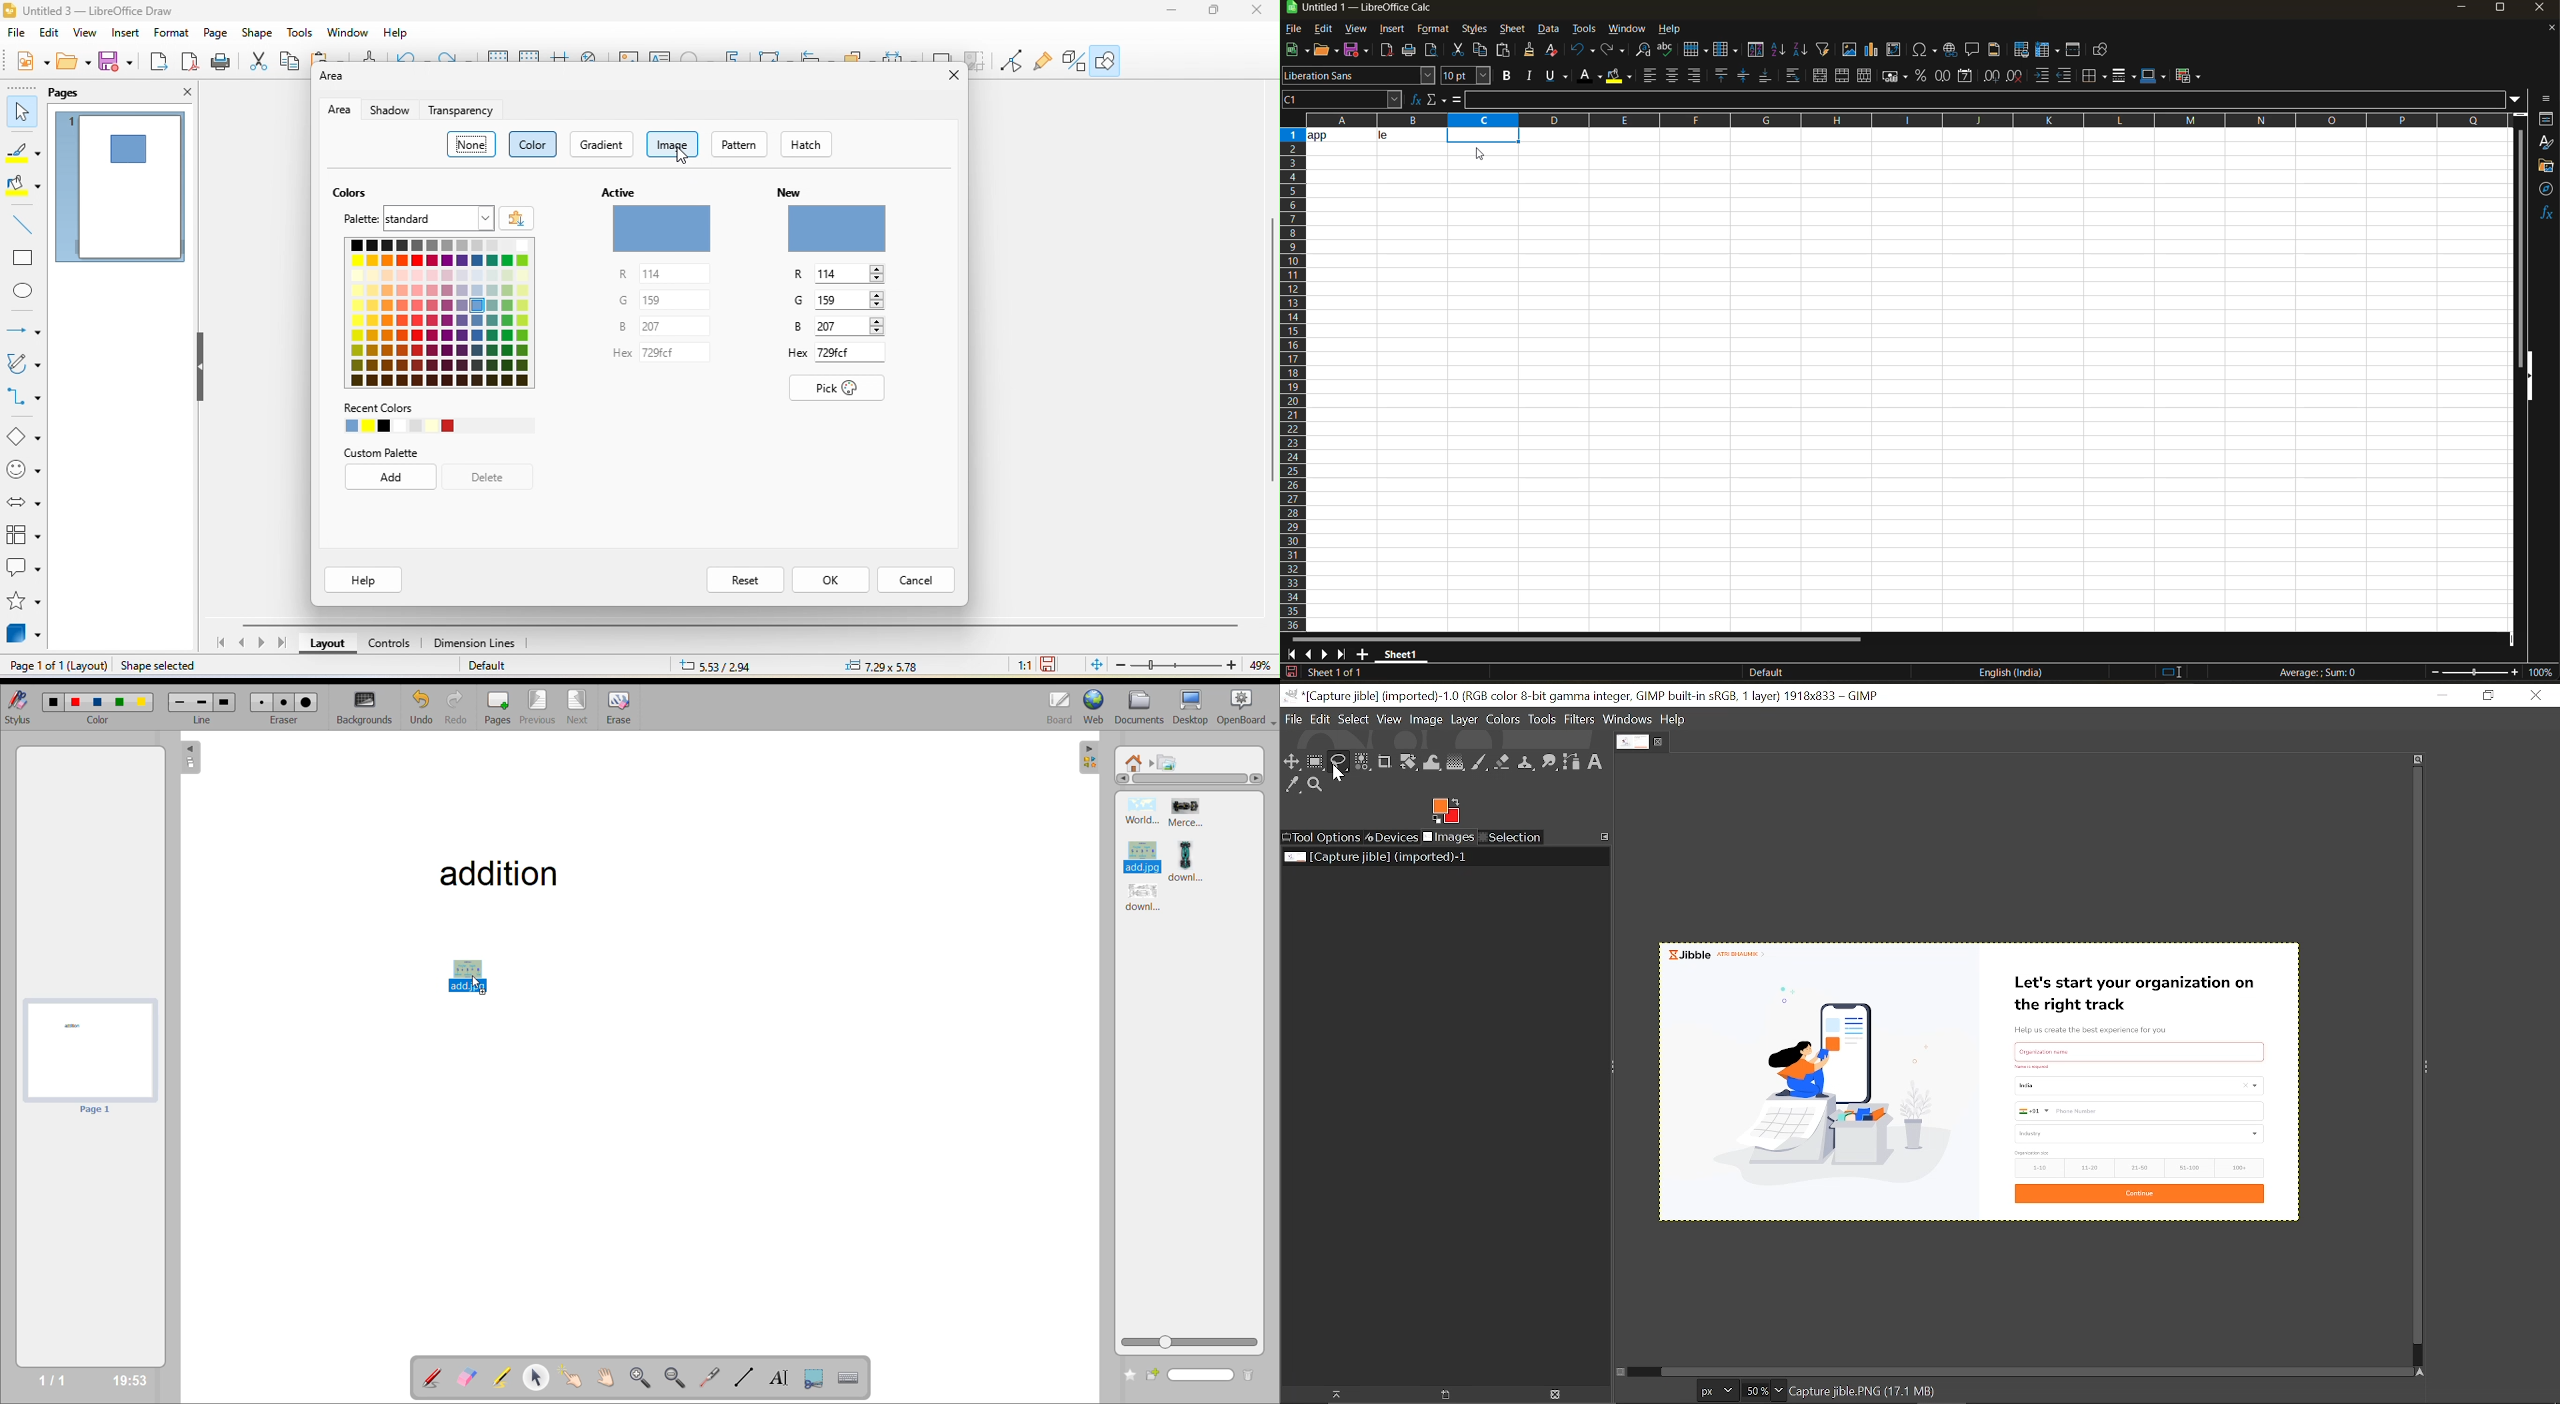  I want to click on font color, so click(1593, 75).